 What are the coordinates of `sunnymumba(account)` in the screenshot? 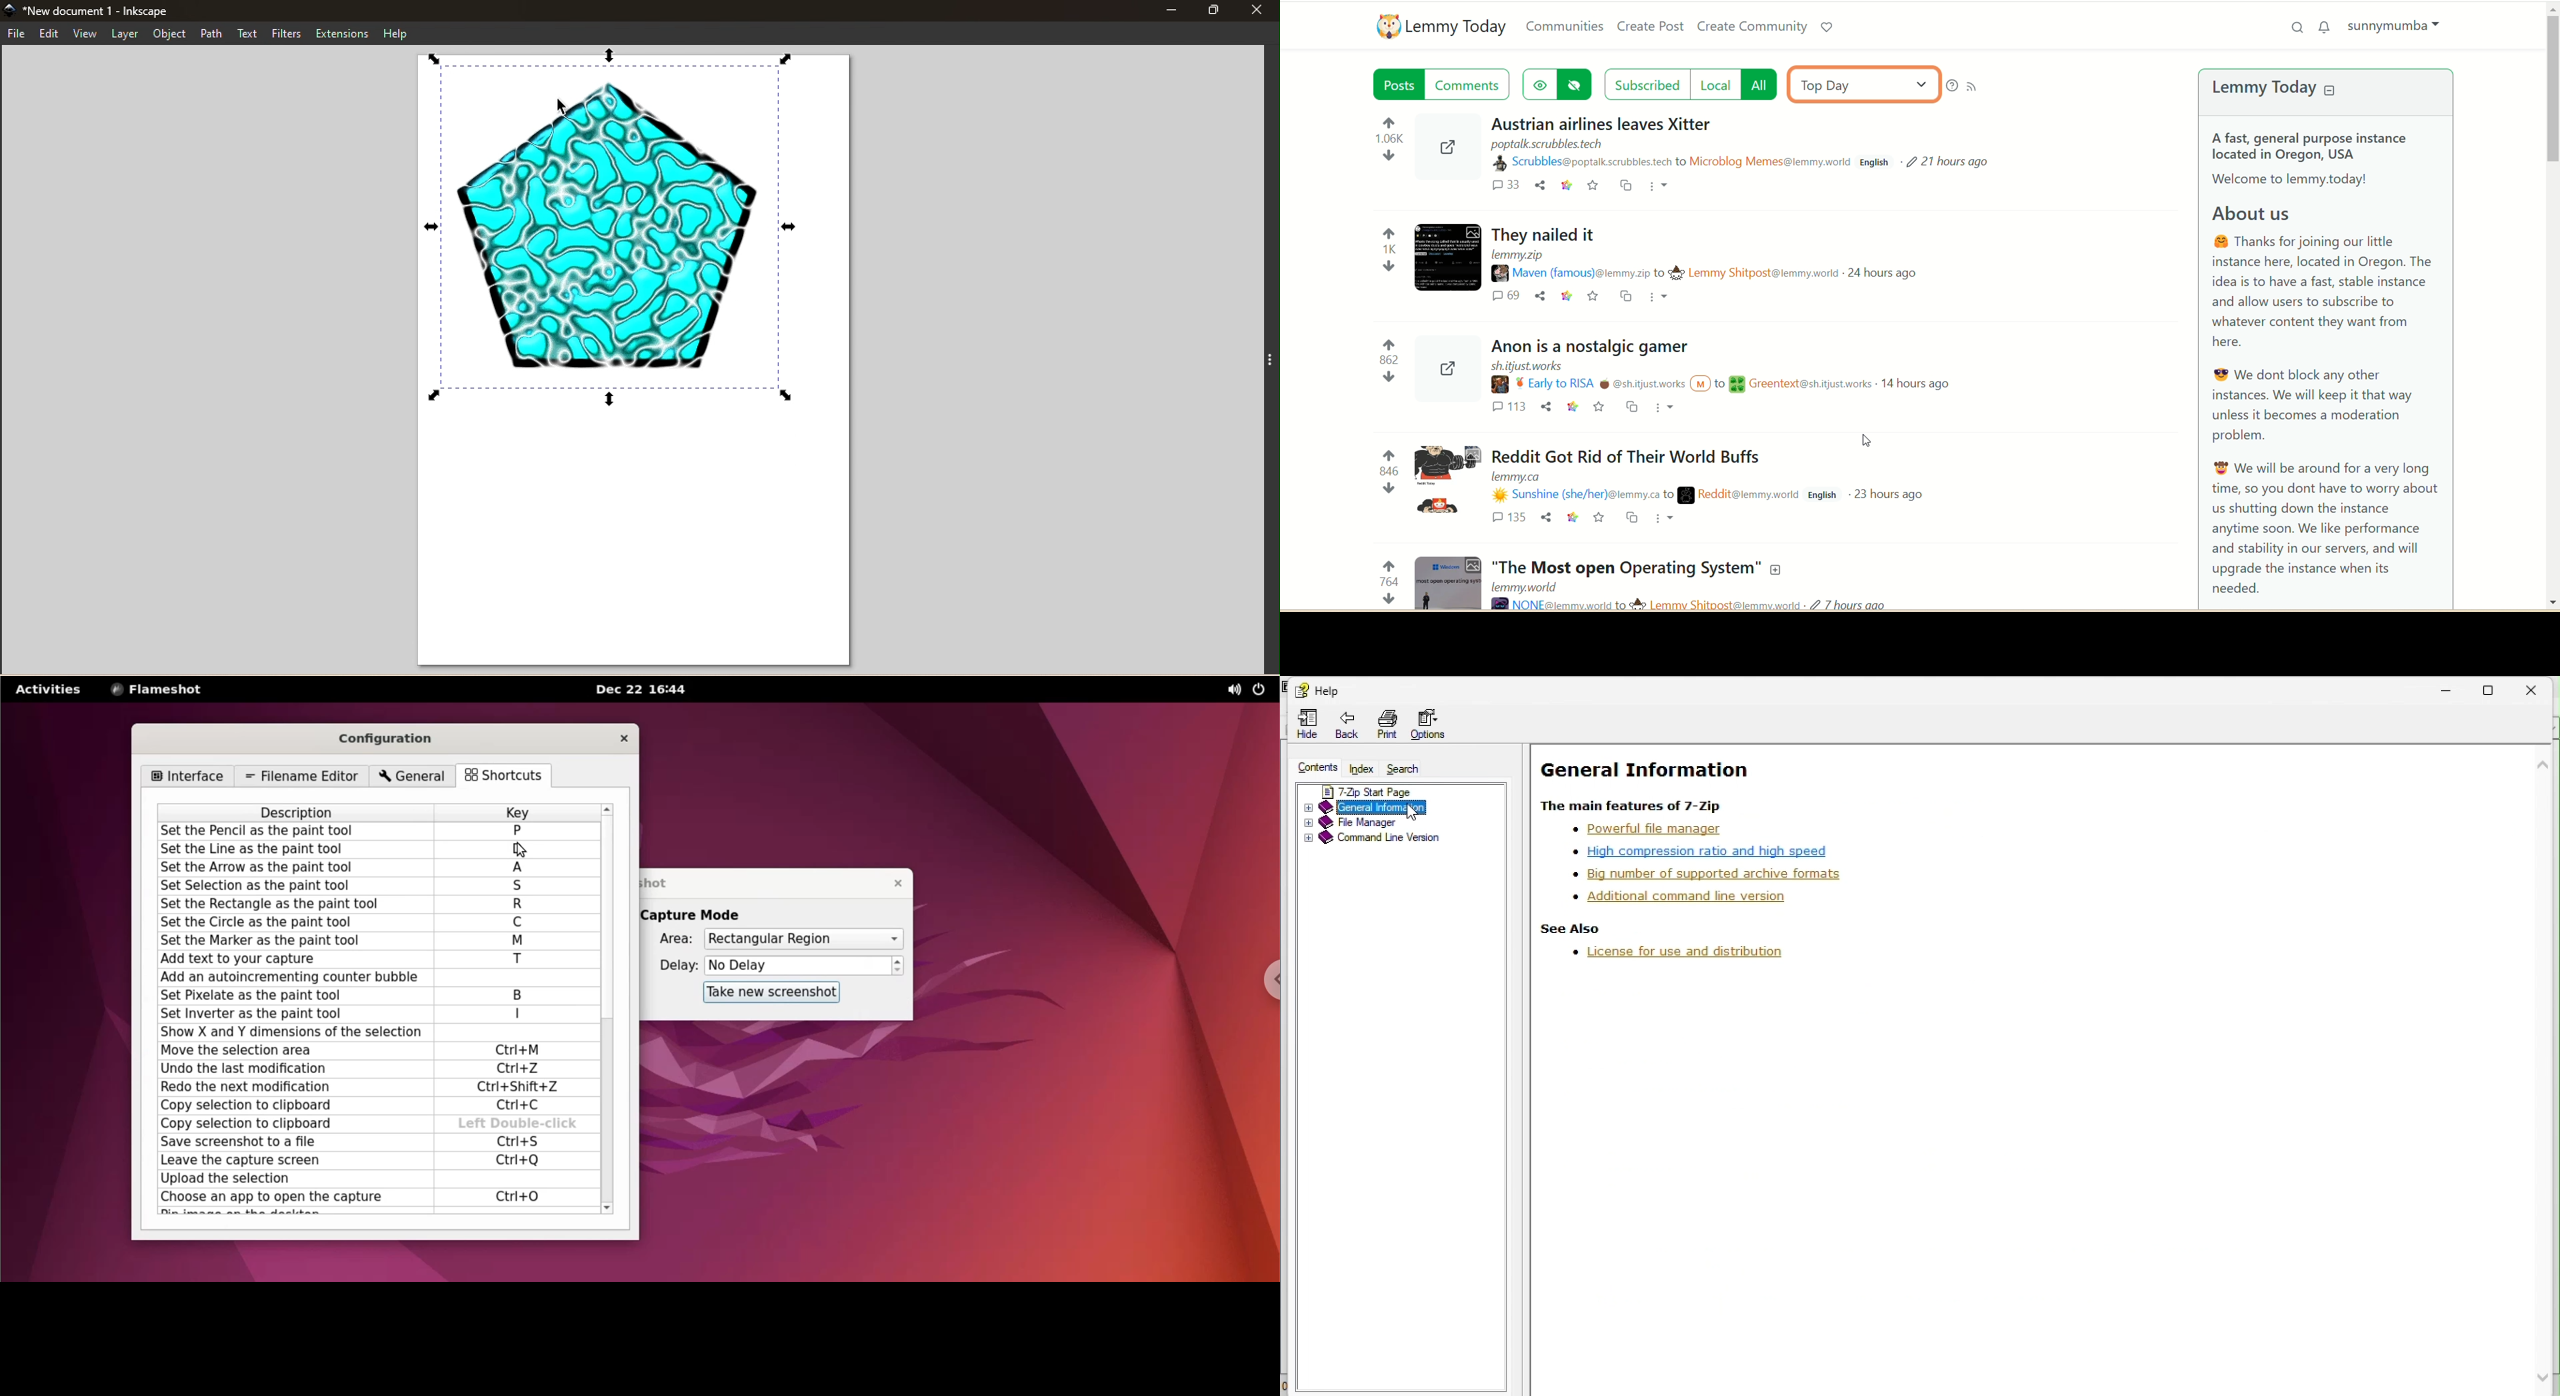 It's located at (2399, 25).